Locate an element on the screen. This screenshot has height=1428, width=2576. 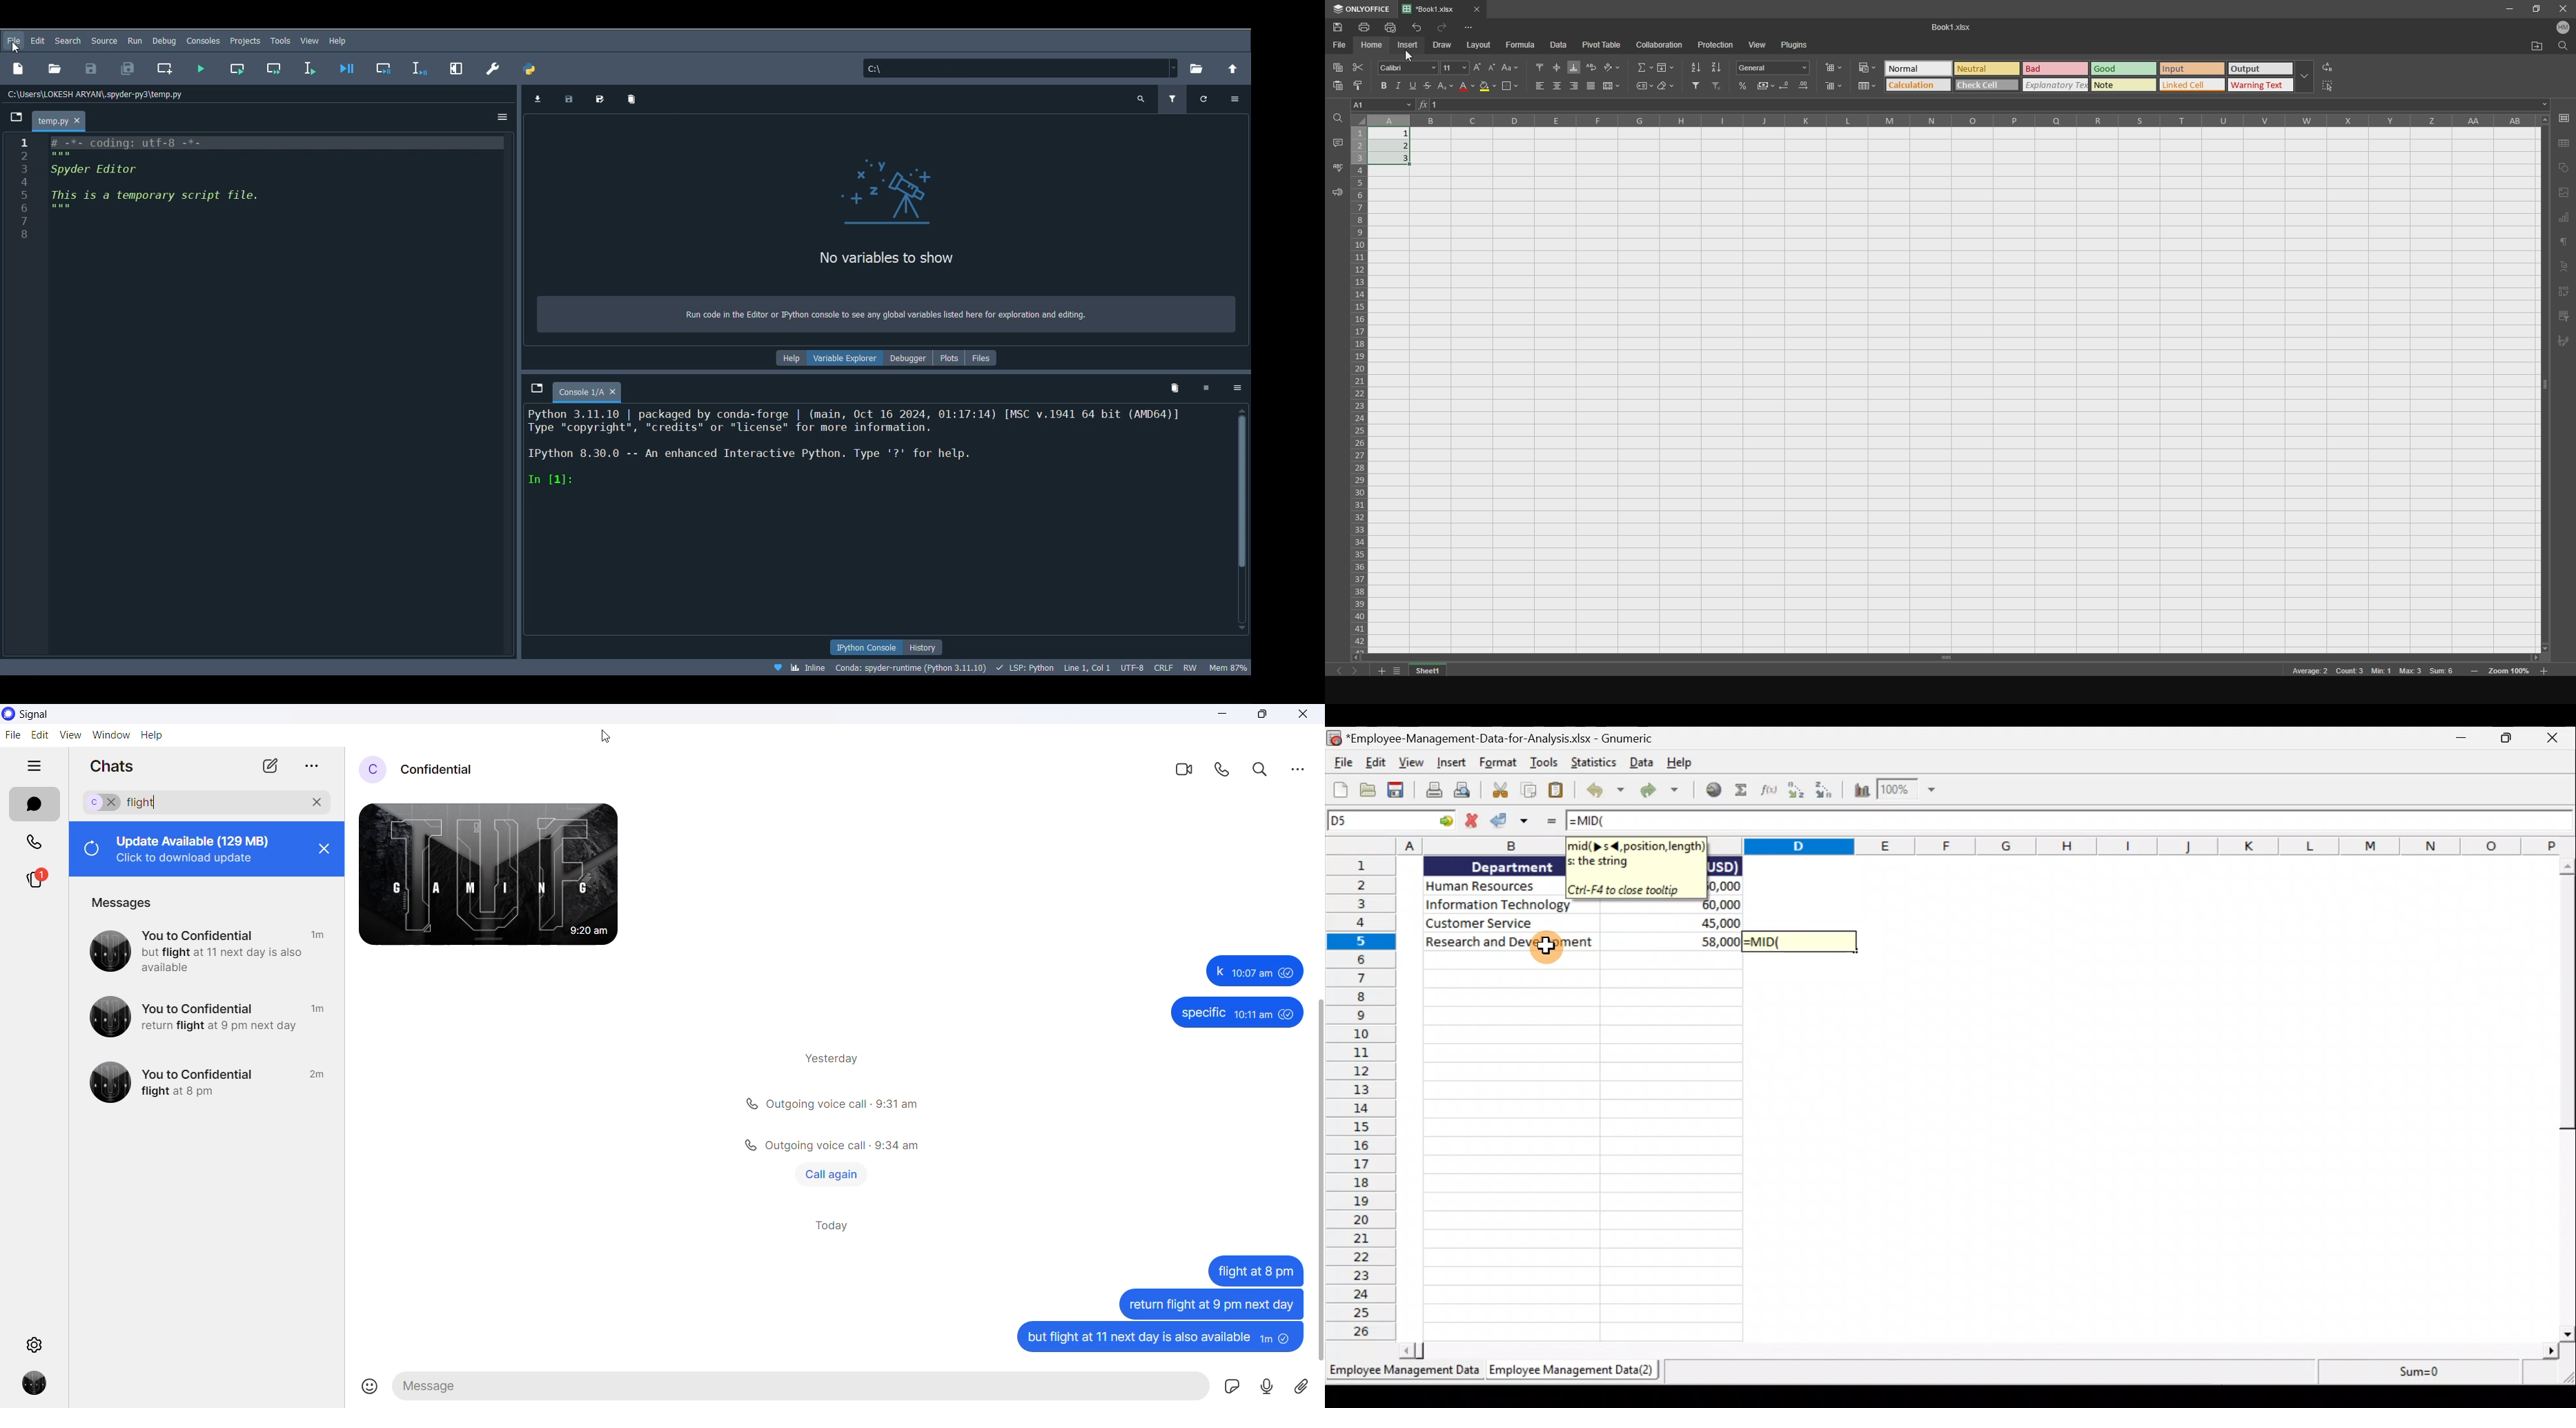
Search is located at coordinates (70, 38).